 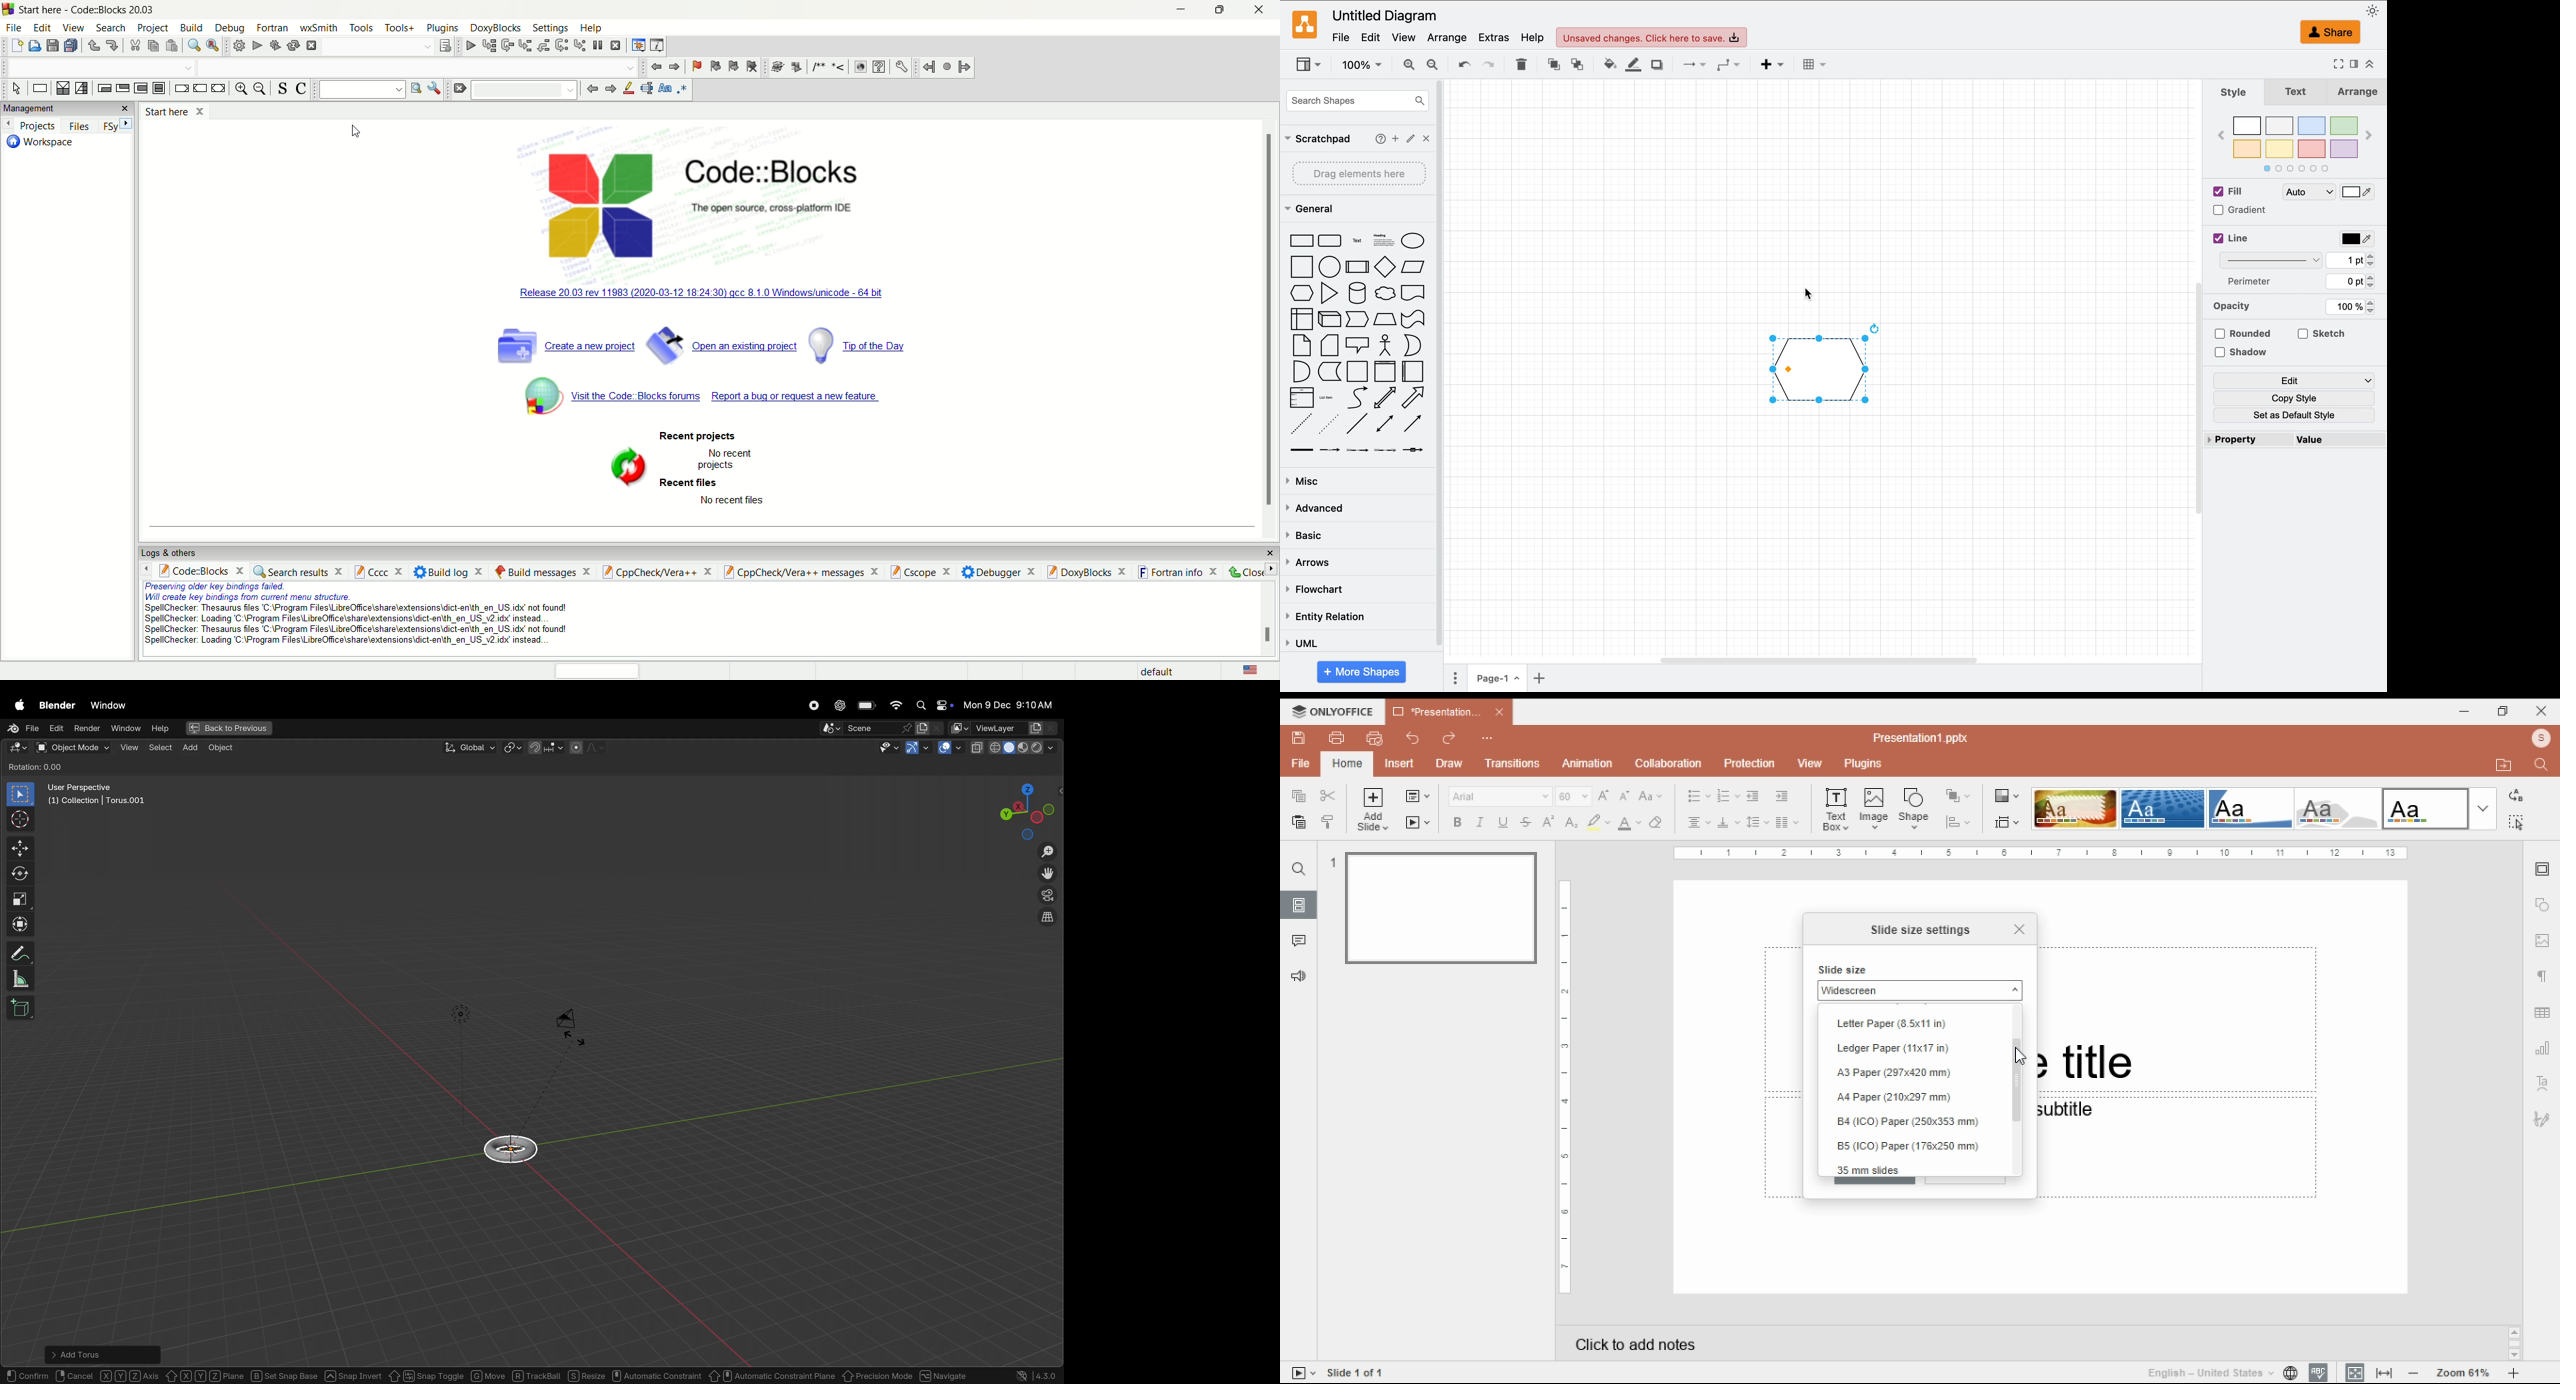 I want to click on Slide 1 of 1, so click(x=1359, y=1372).